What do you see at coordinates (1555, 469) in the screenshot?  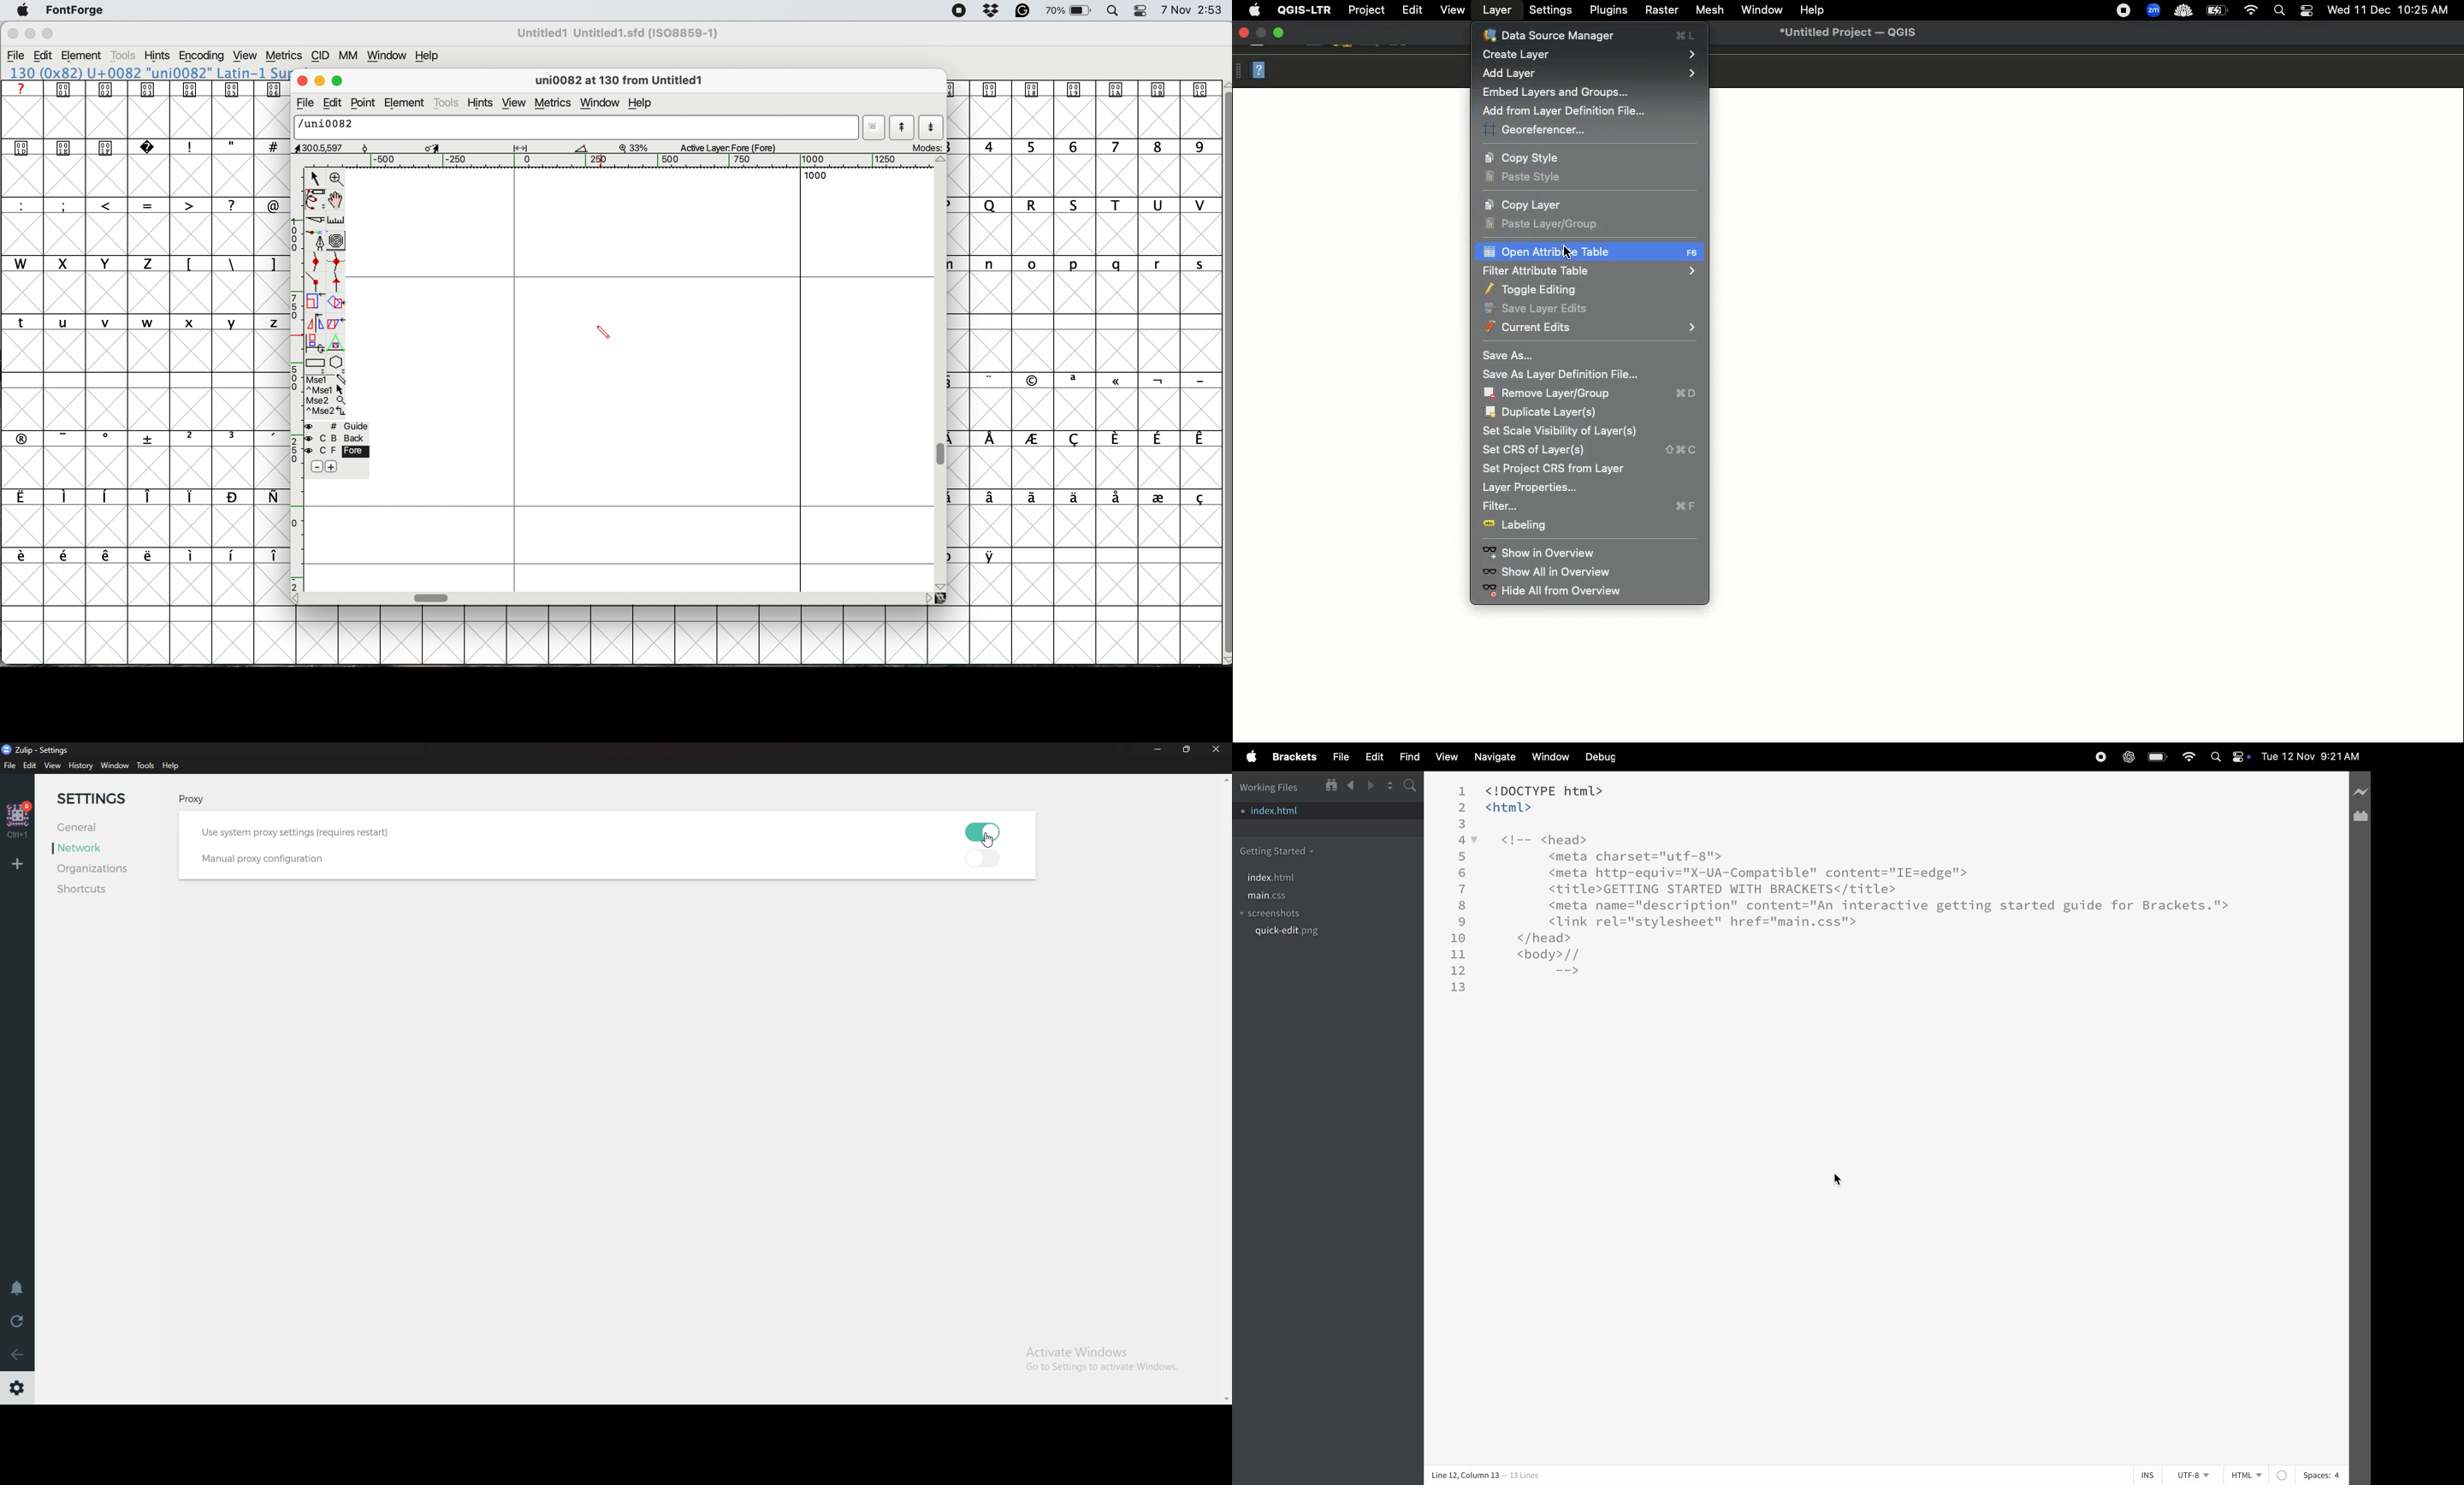 I see `Set project CRS from layer` at bounding box center [1555, 469].